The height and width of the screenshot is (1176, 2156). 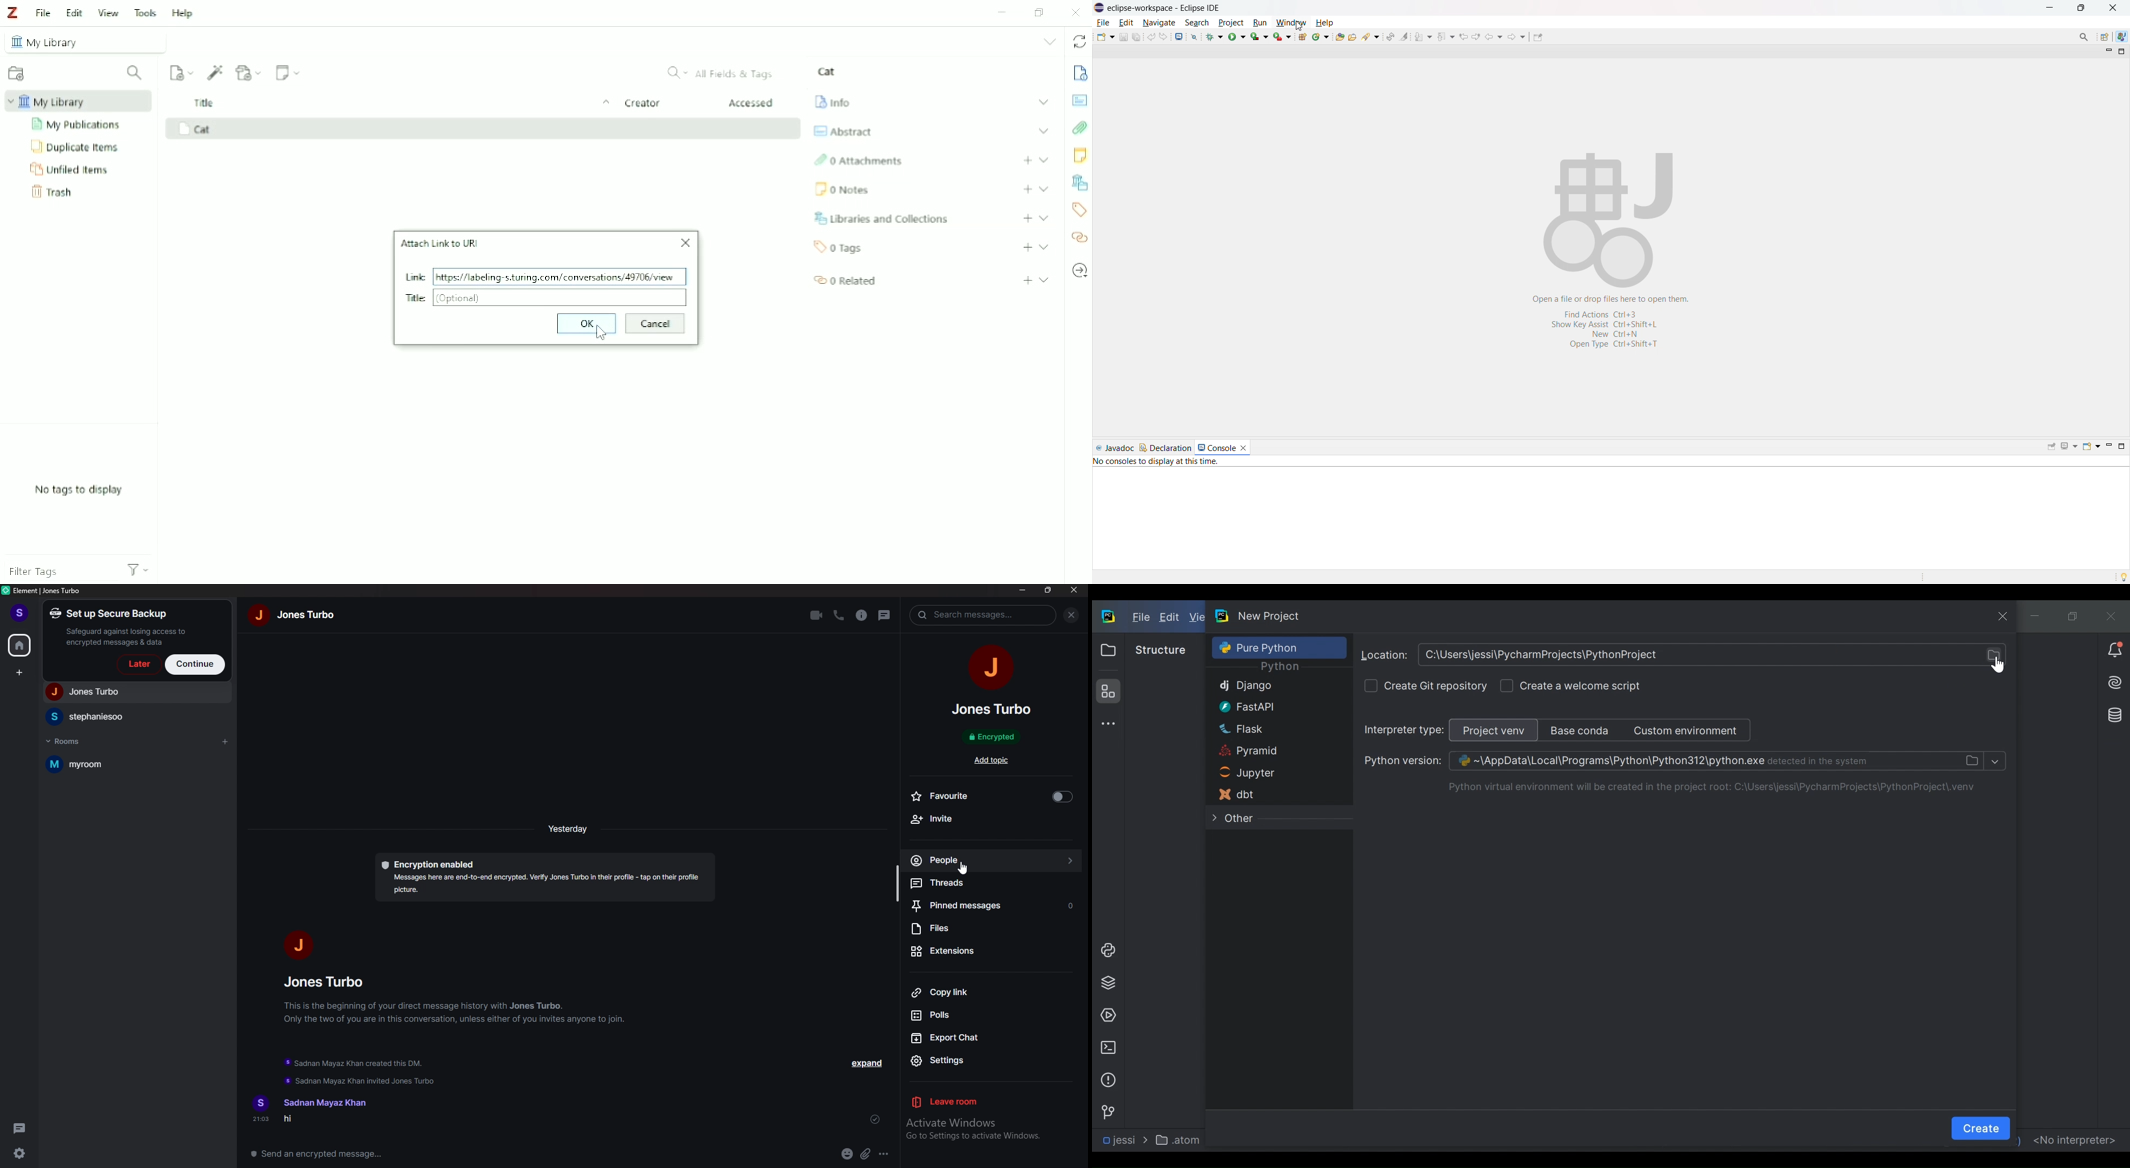 I want to click on resize, so click(x=1049, y=590).